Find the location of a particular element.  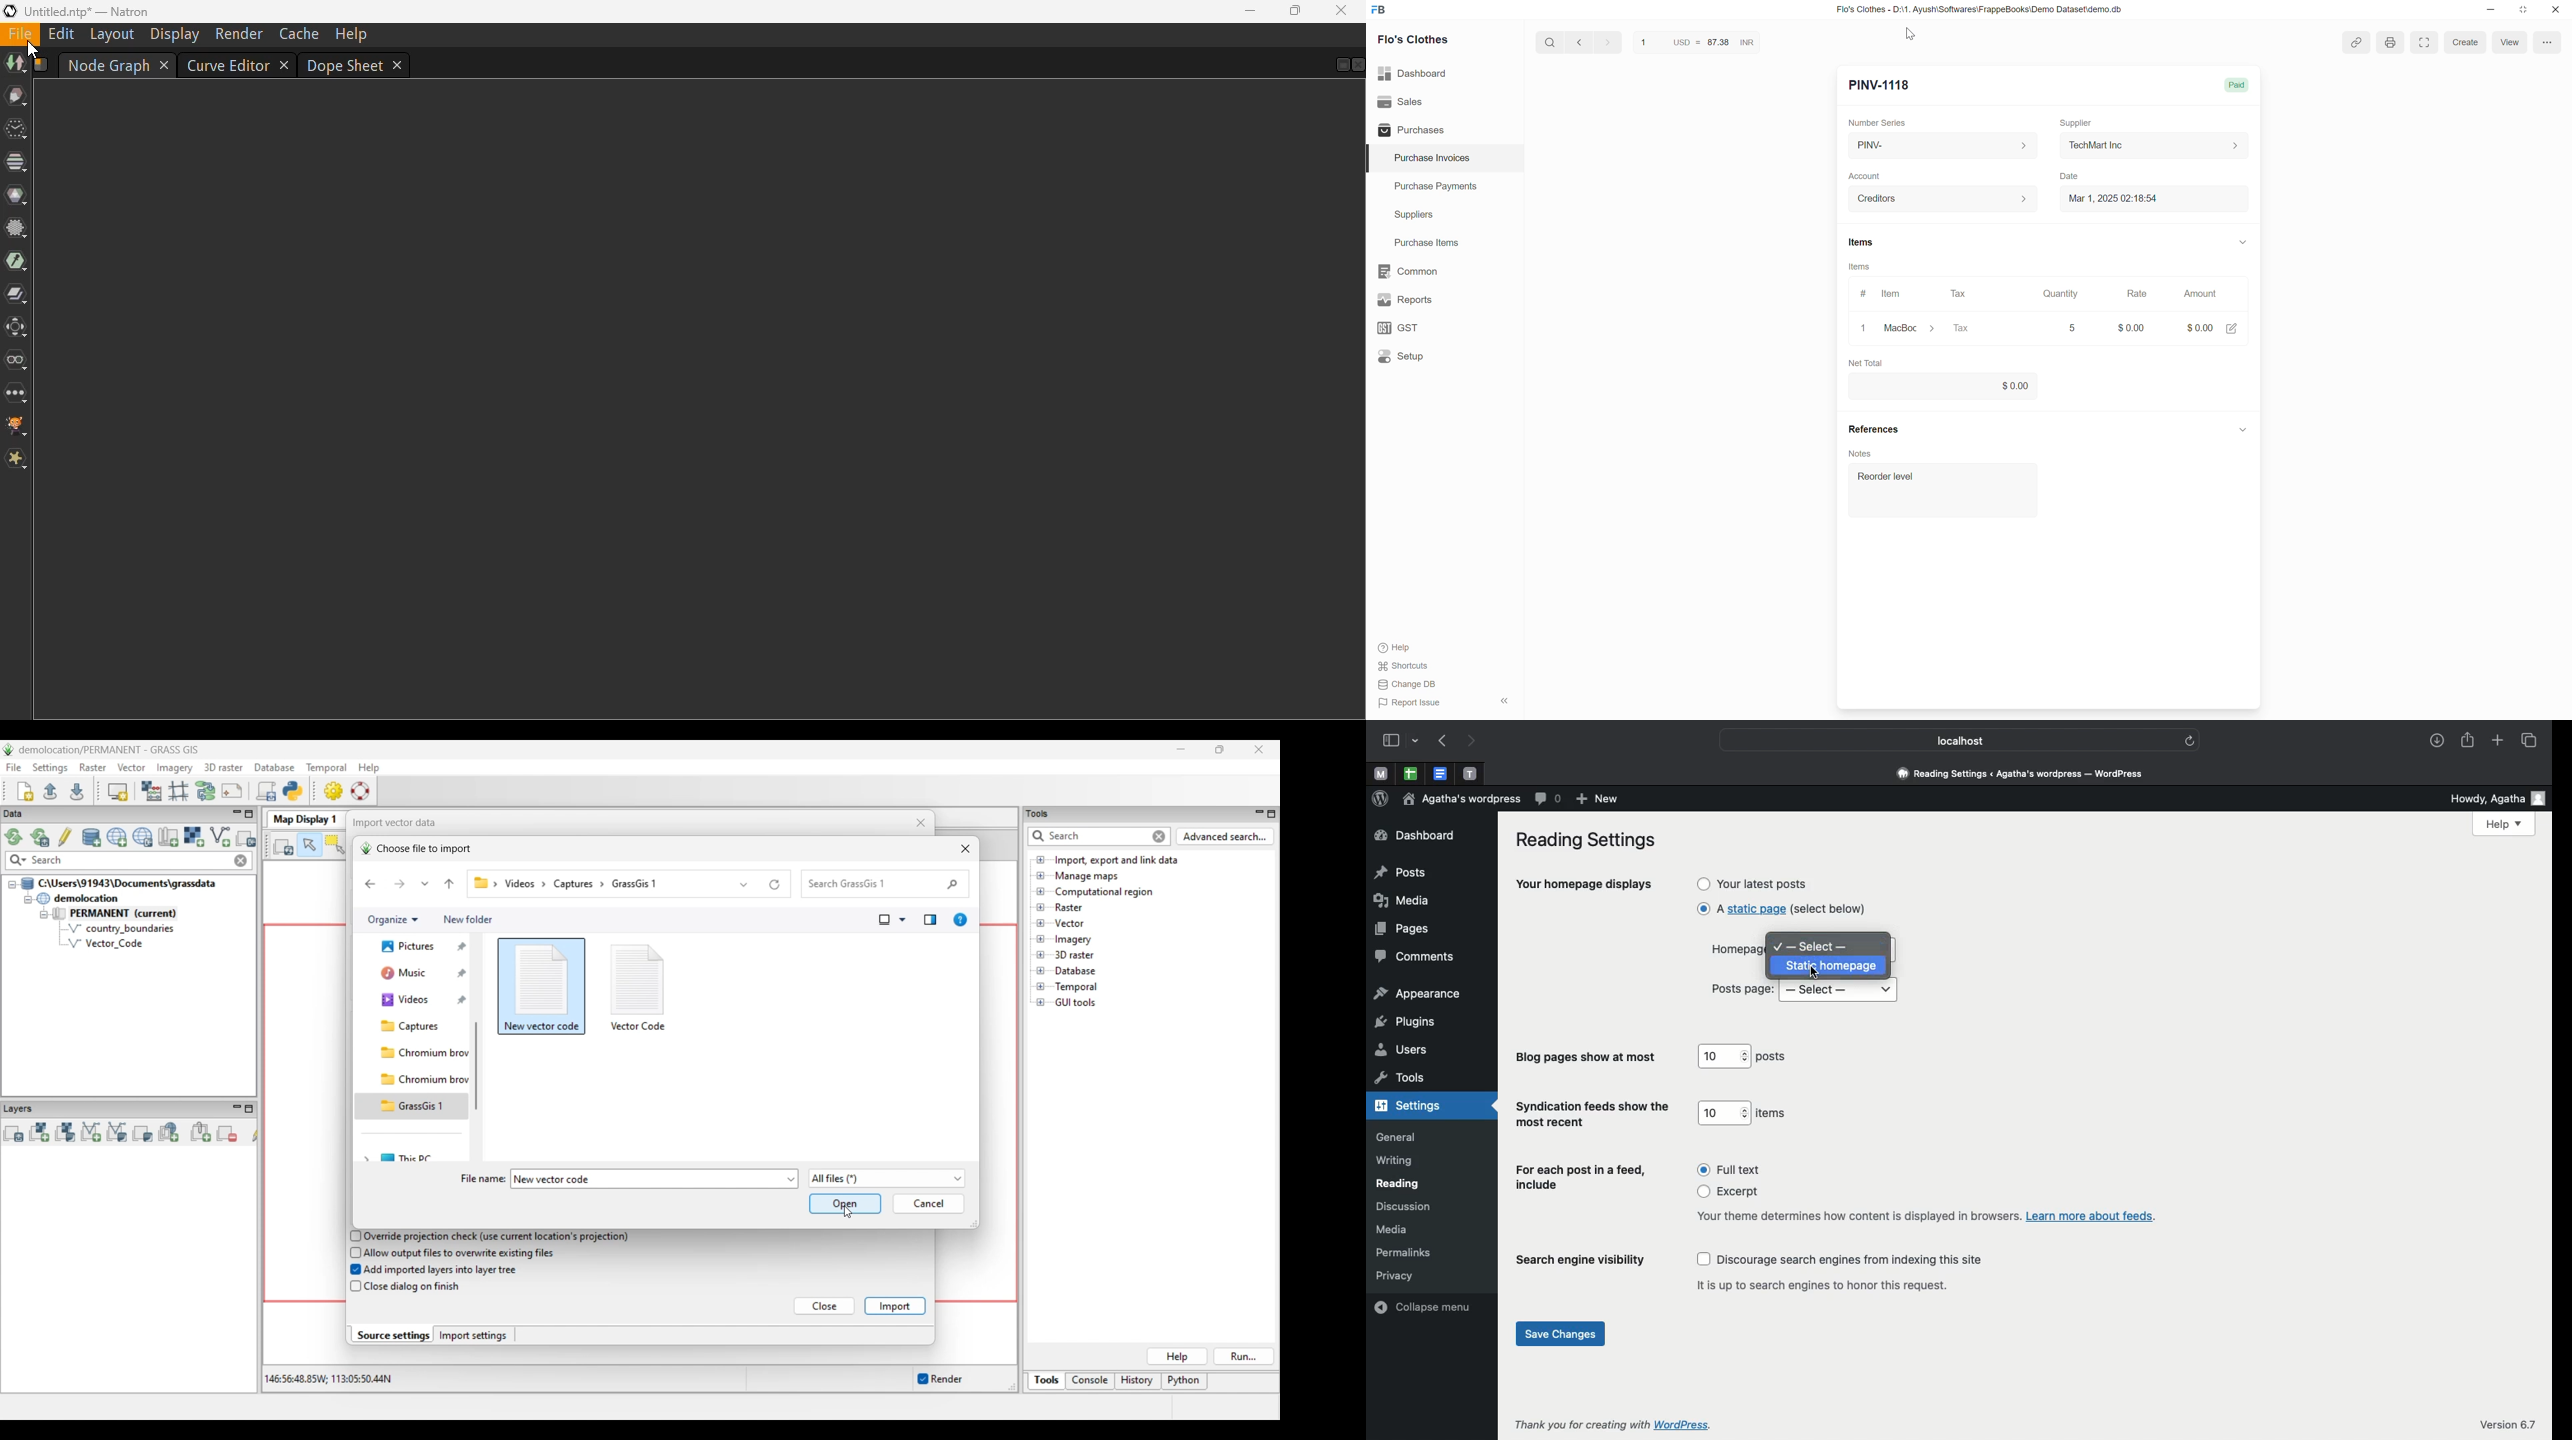

privacy is located at coordinates (1395, 1274).